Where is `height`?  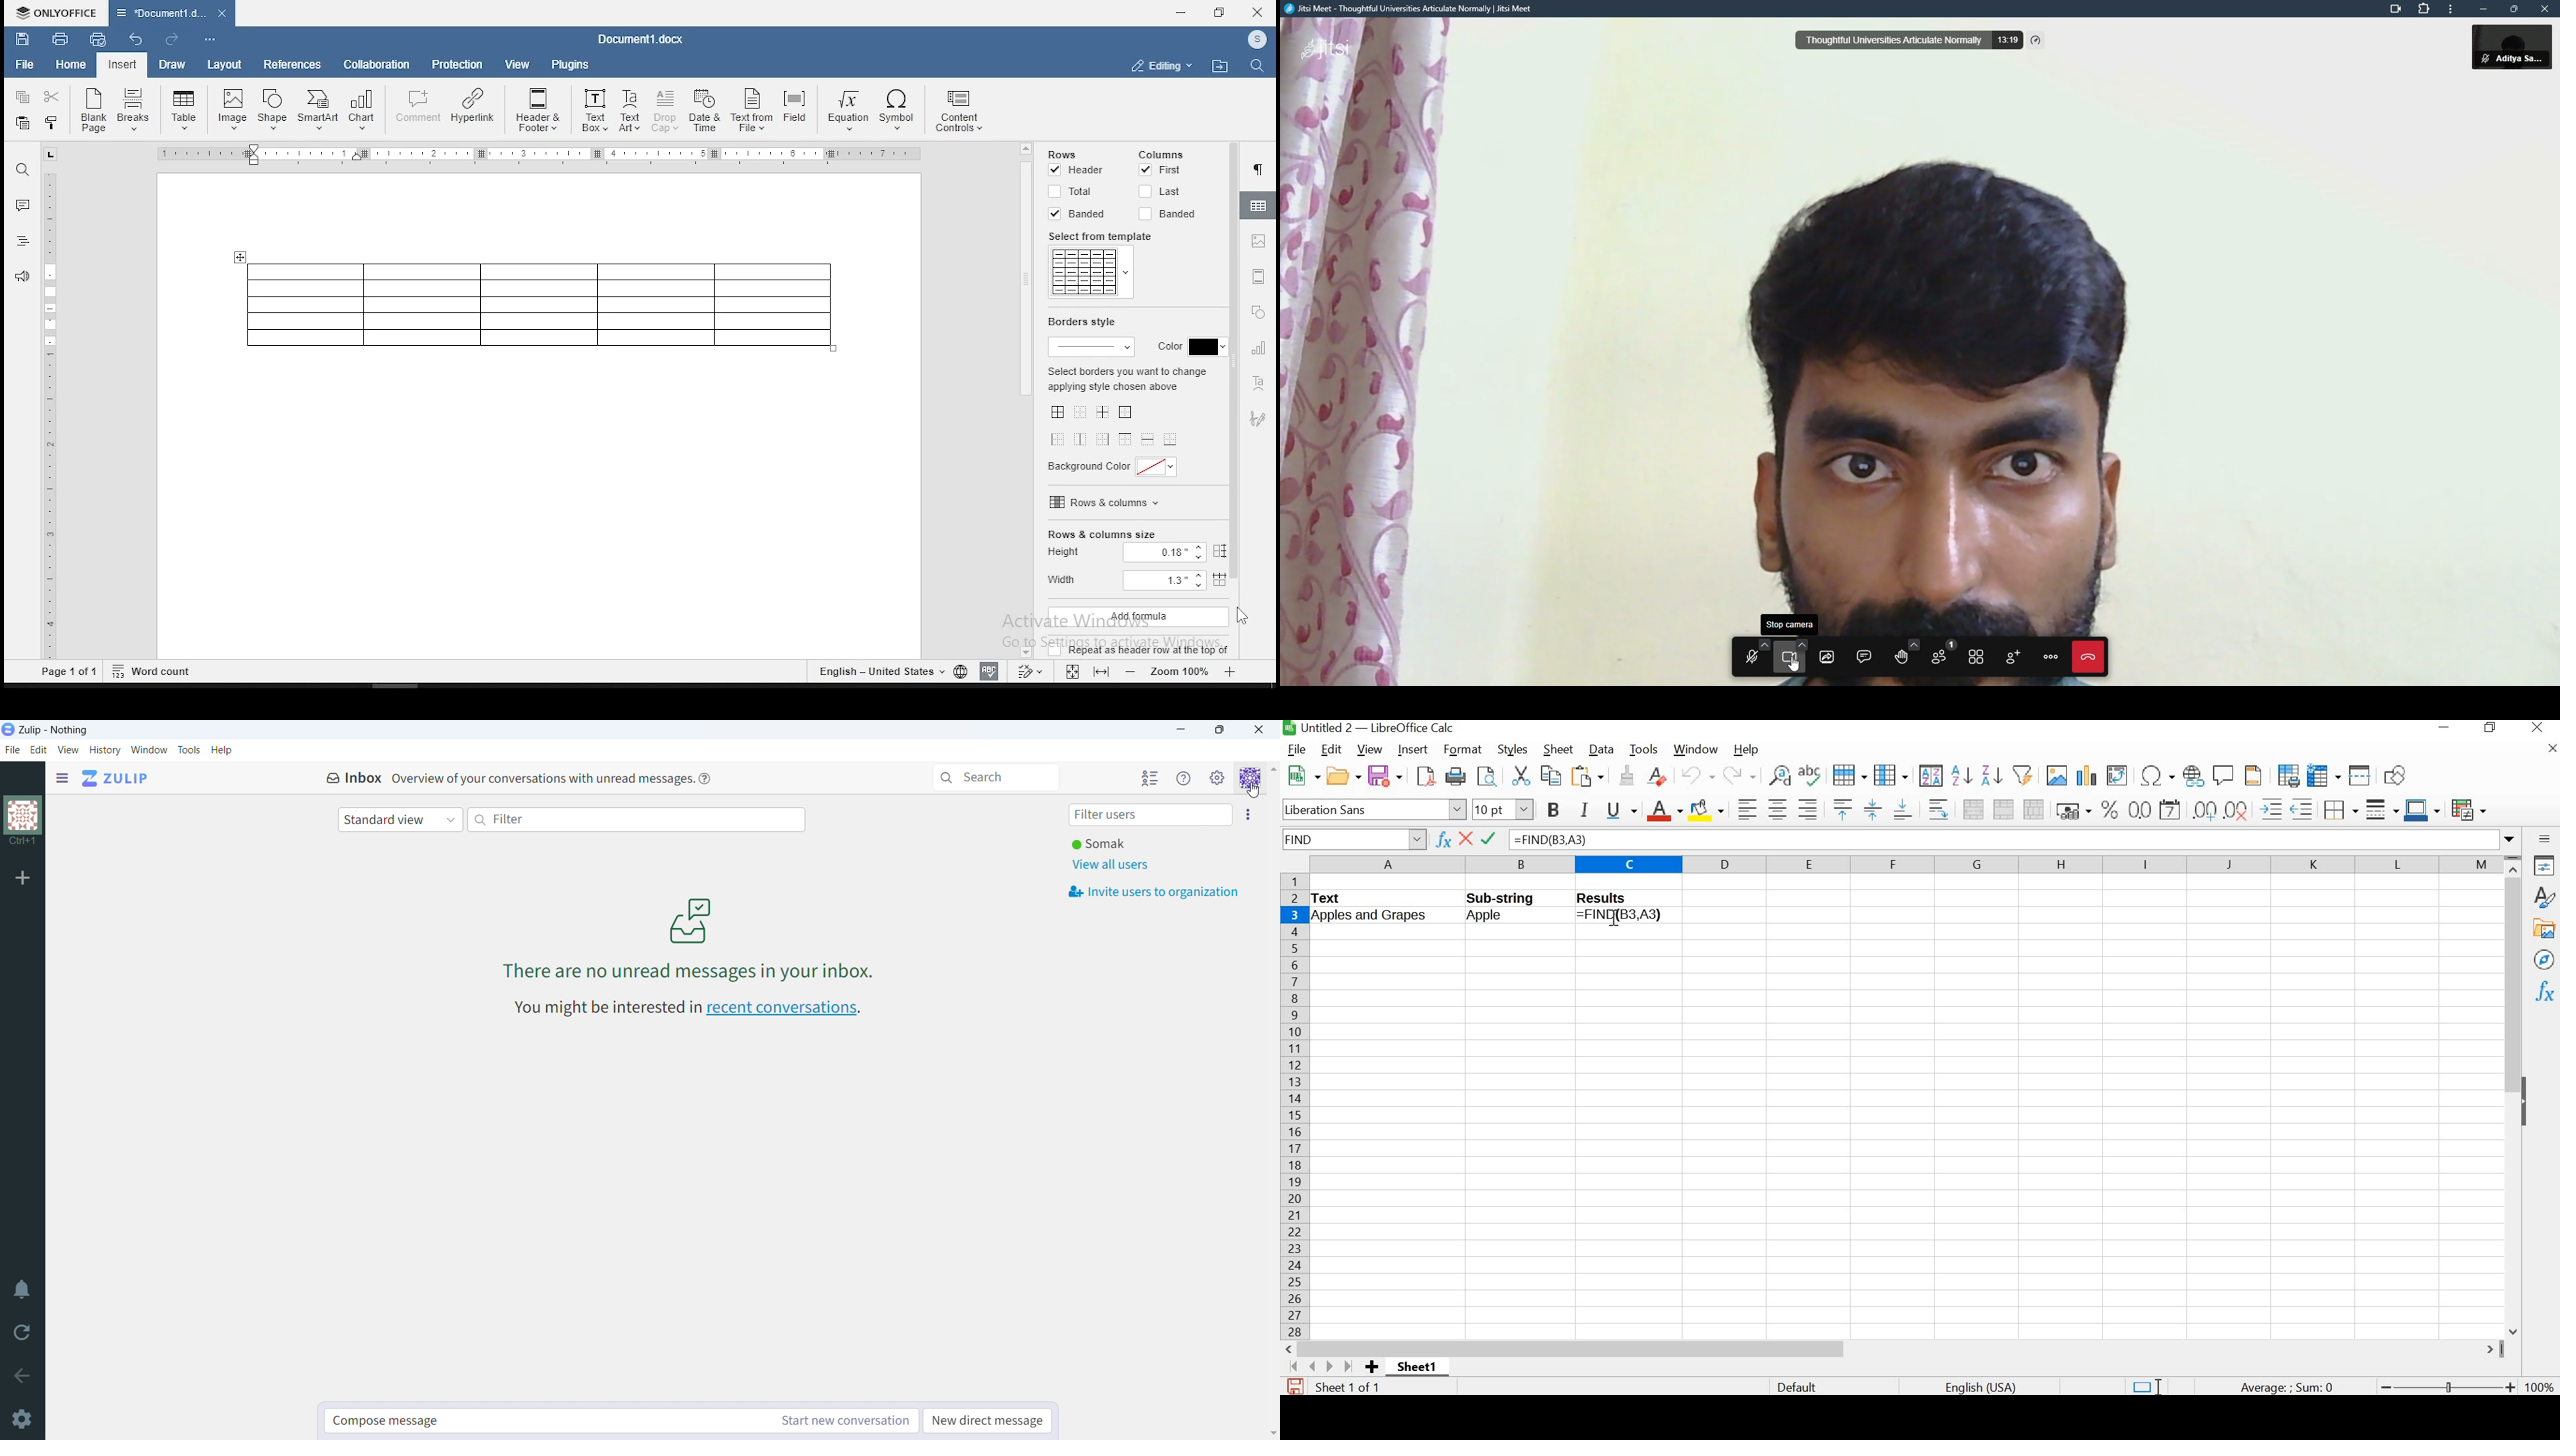
height is located at coordinates (1137, 553).